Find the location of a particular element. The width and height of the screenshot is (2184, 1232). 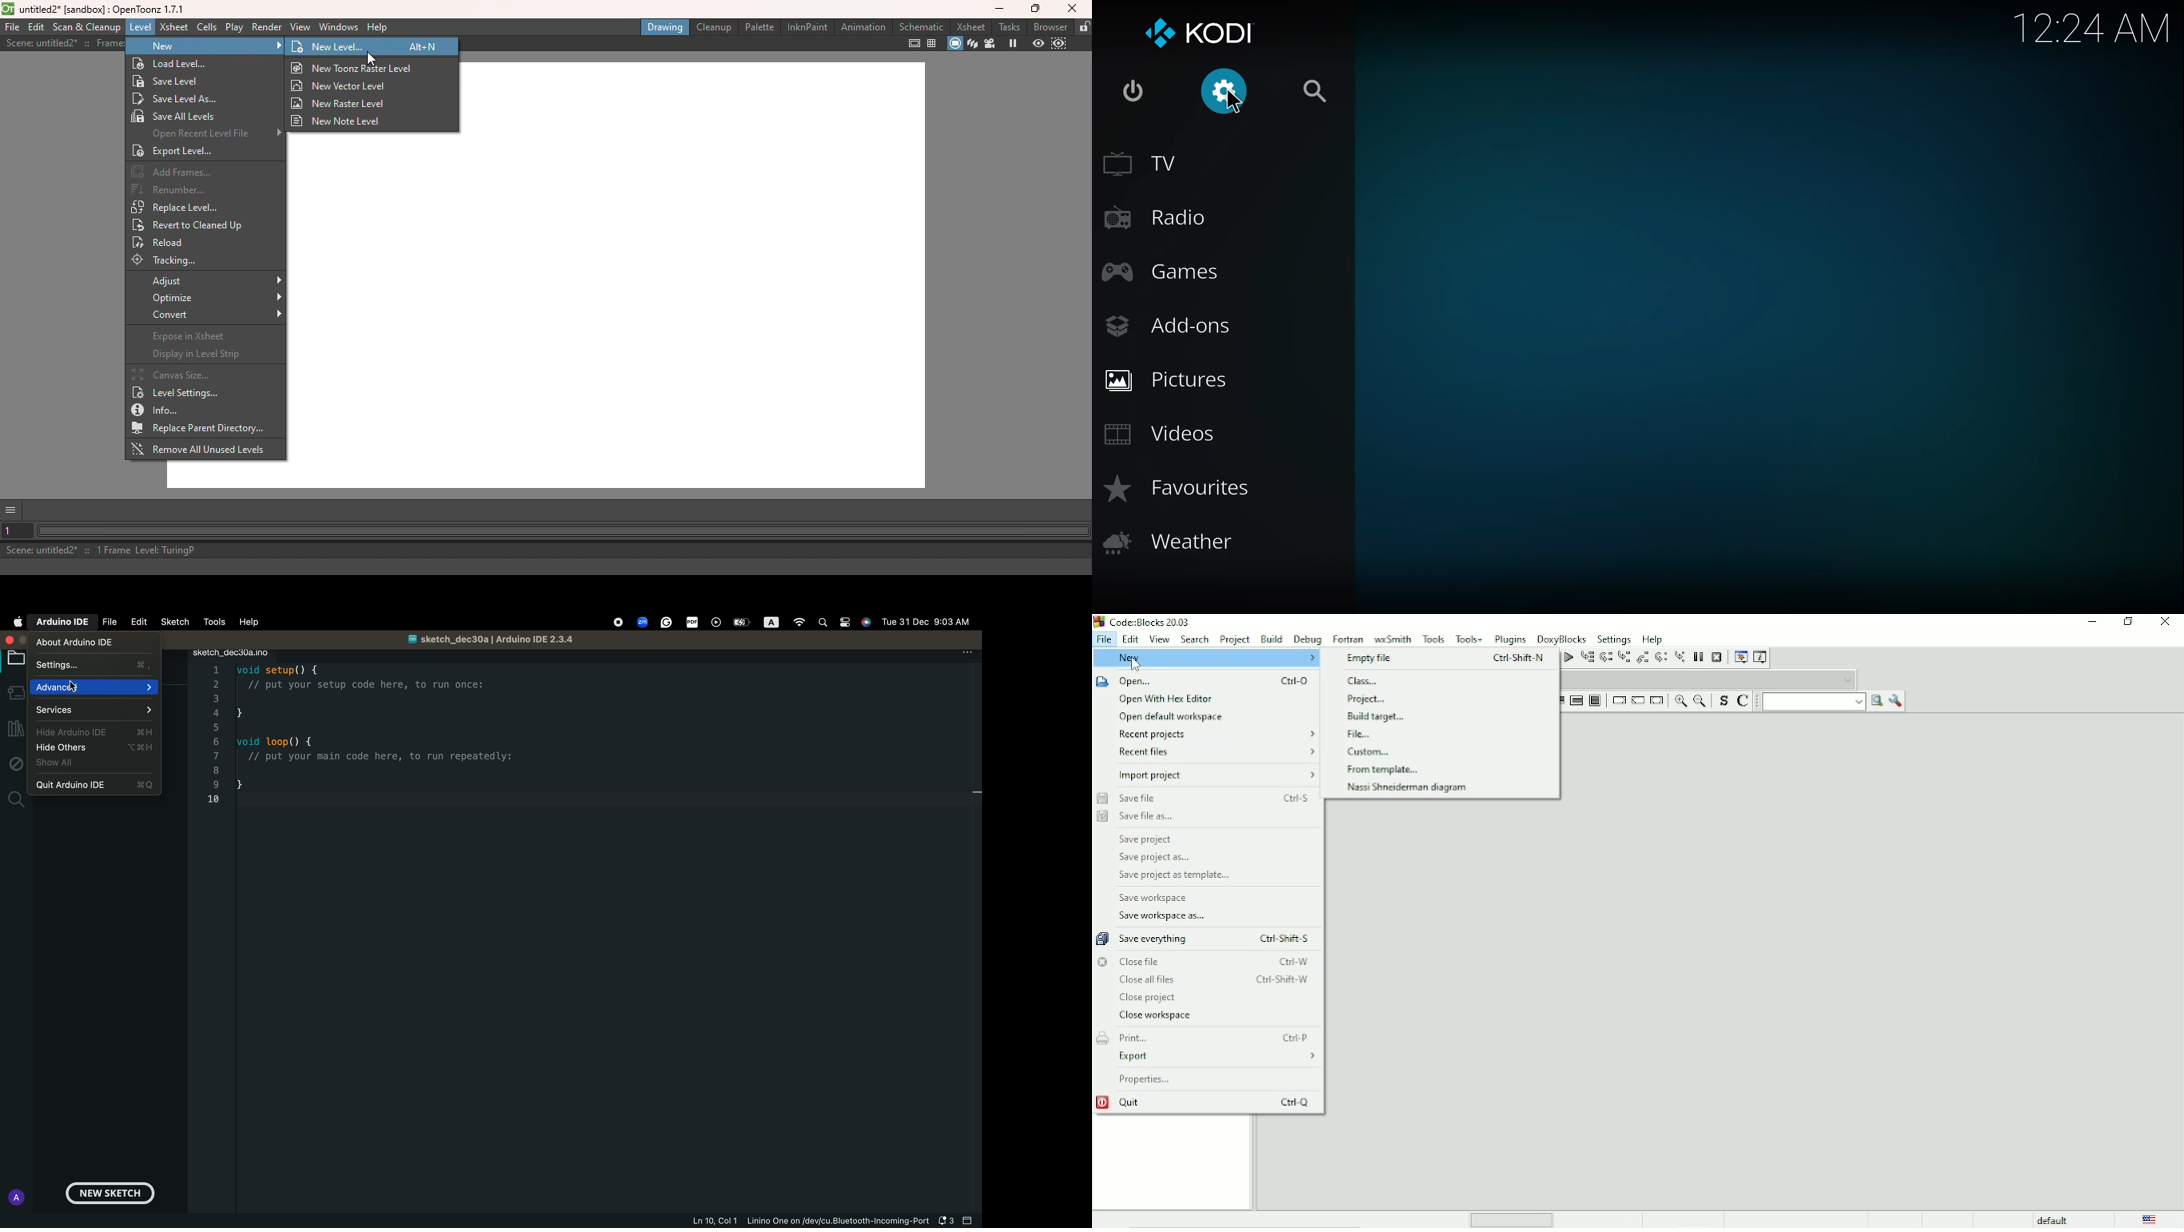

Nassi Shneiderman diagram is located at coordinates (1407, 788).